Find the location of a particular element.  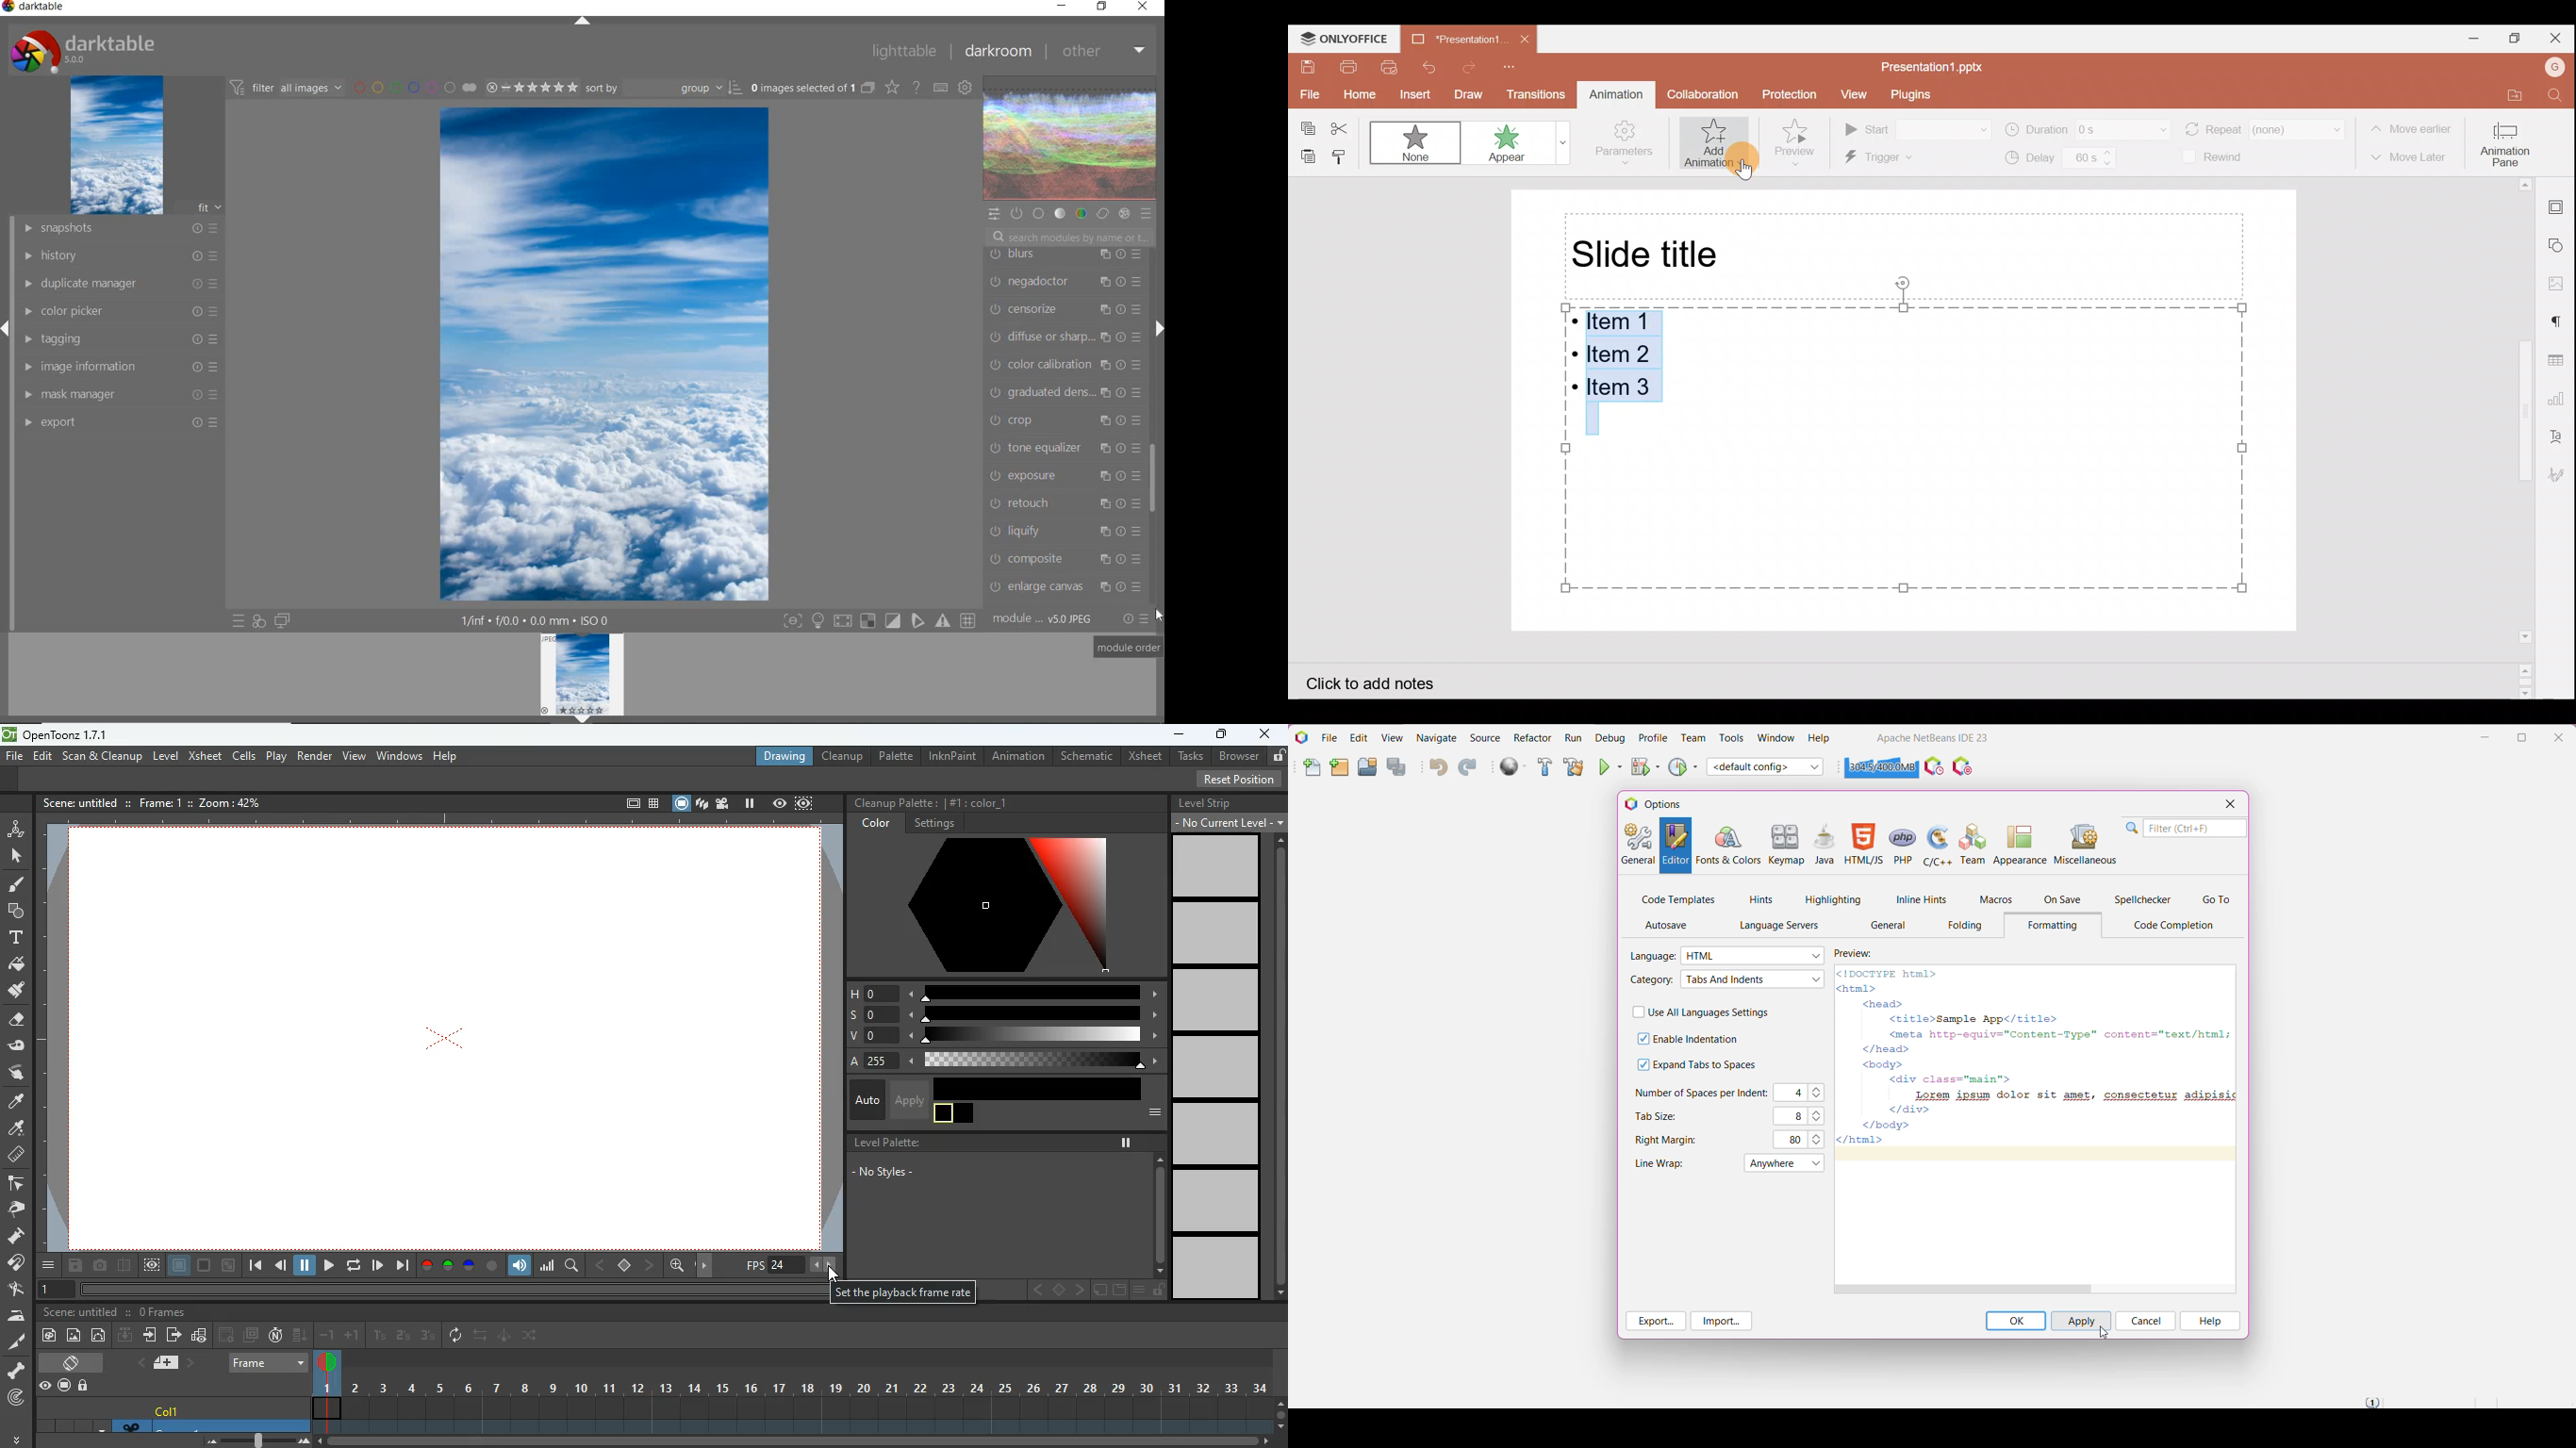

COLLAPSE GROUPED IMAGES is located at coordinates (869, 87).